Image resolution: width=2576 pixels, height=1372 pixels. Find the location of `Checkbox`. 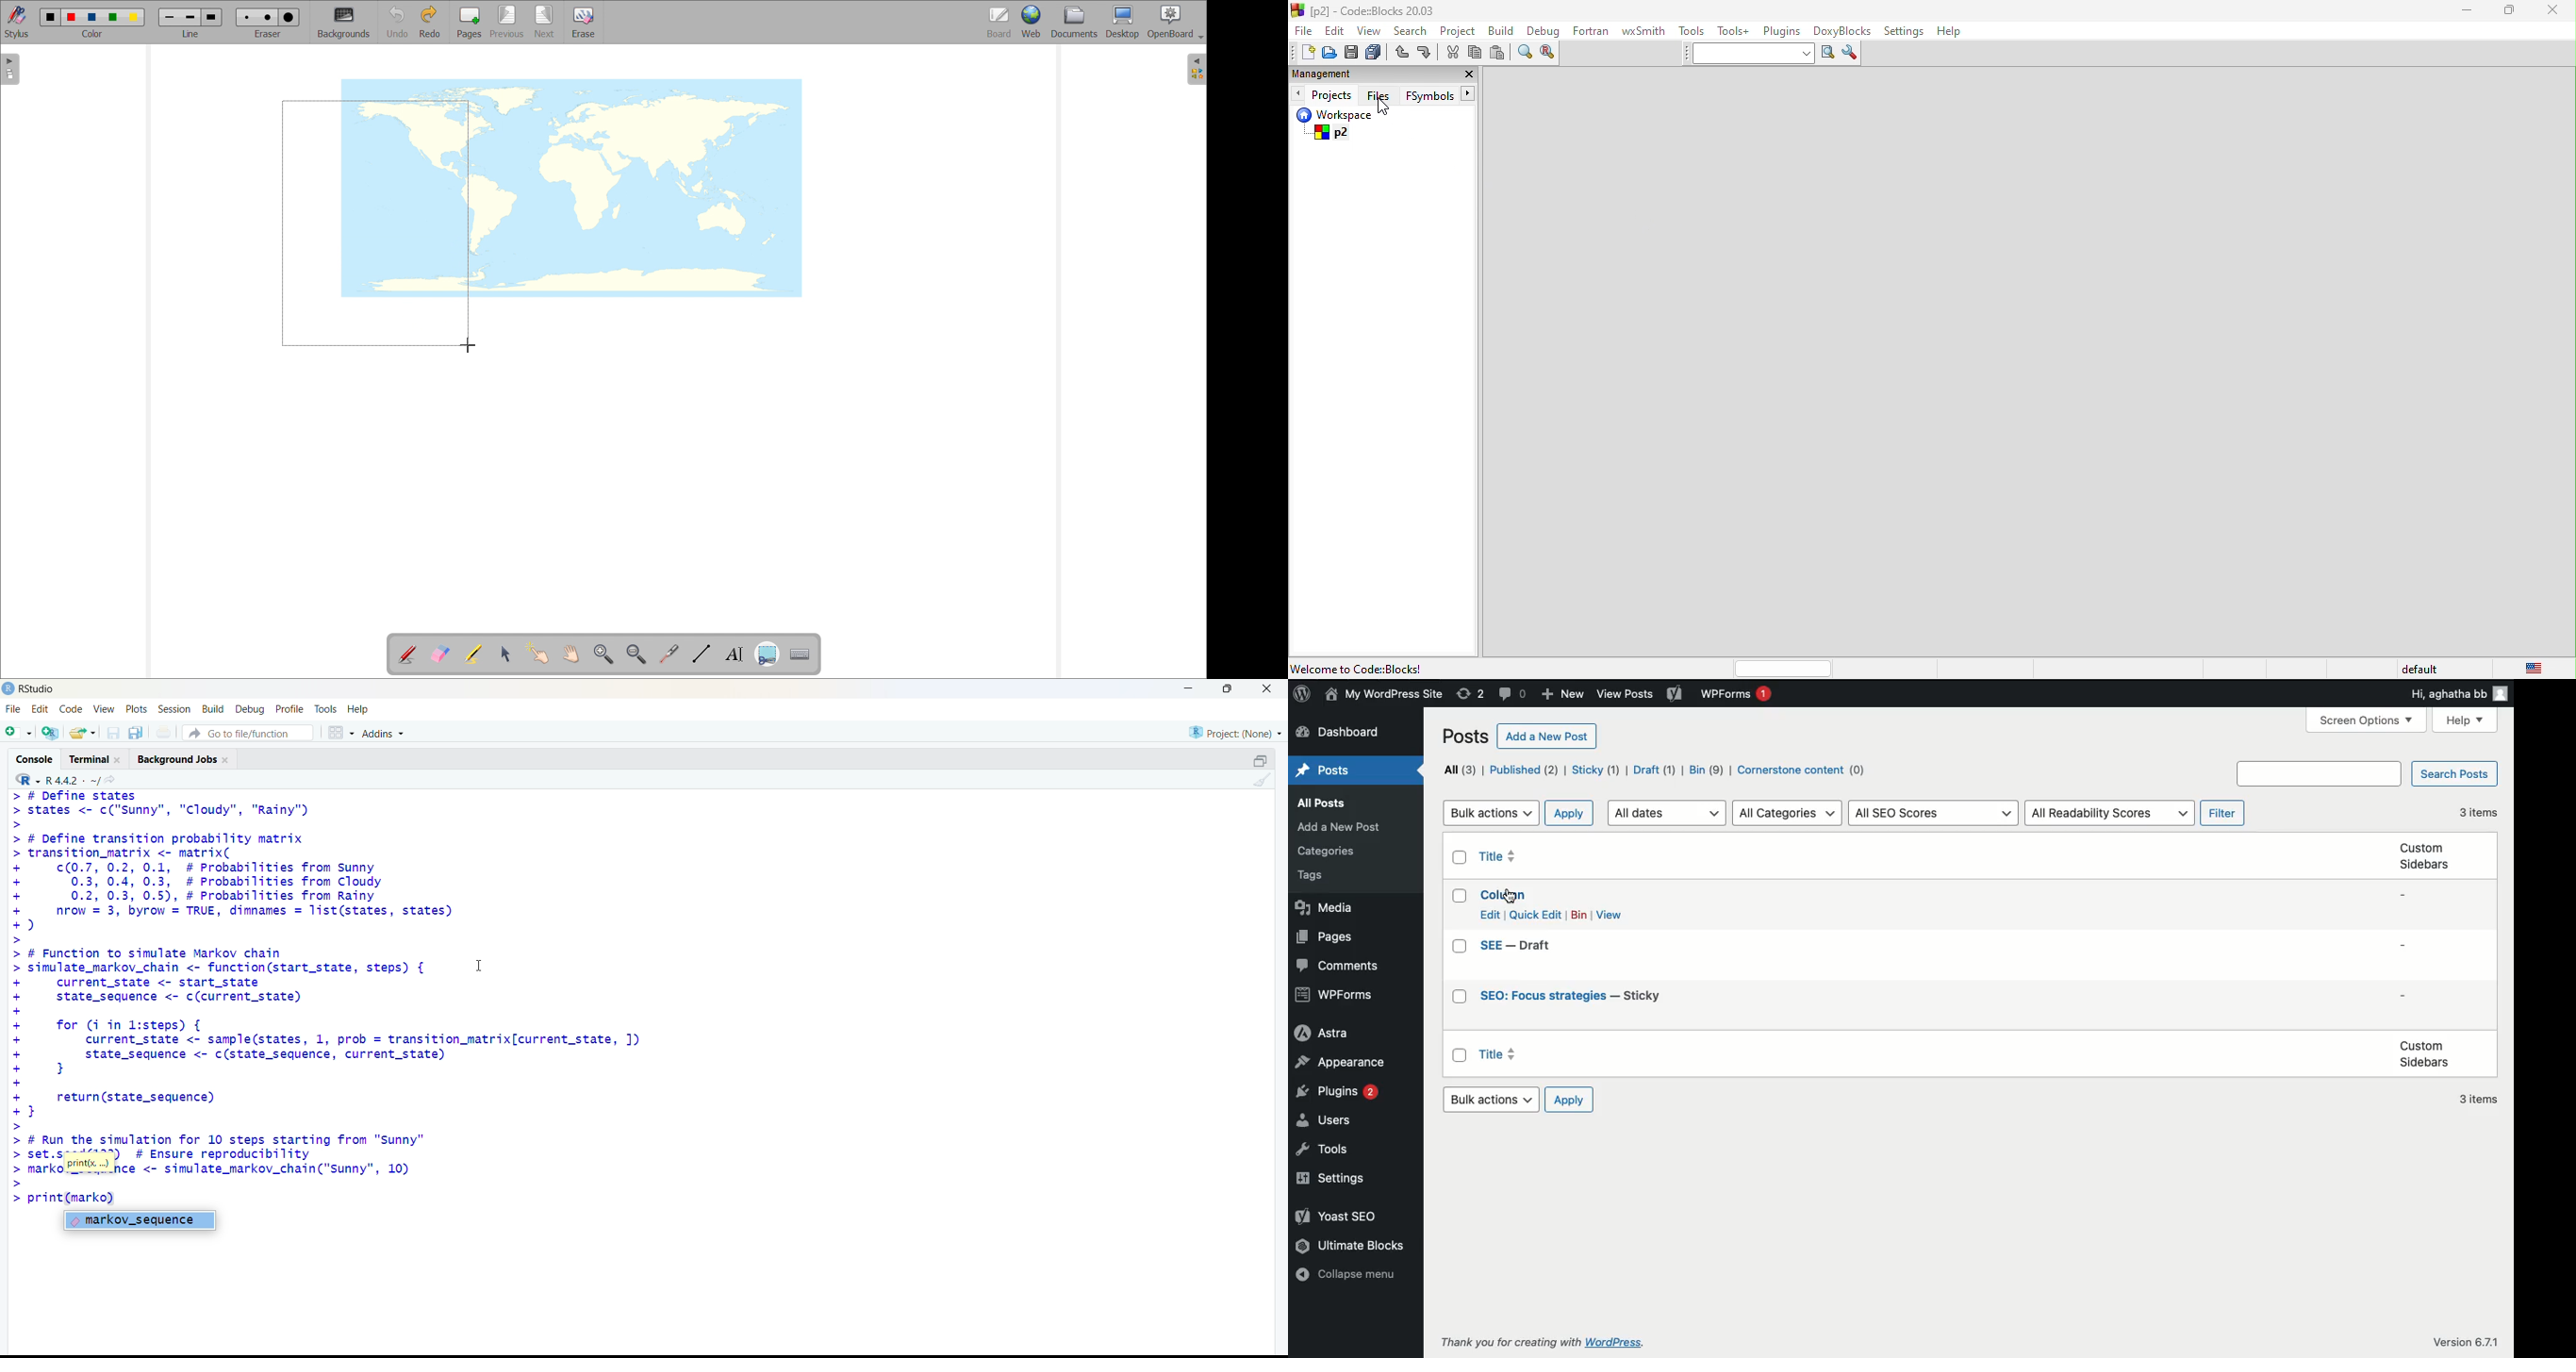

Checkbox is located at coordinates (1459, 1054).